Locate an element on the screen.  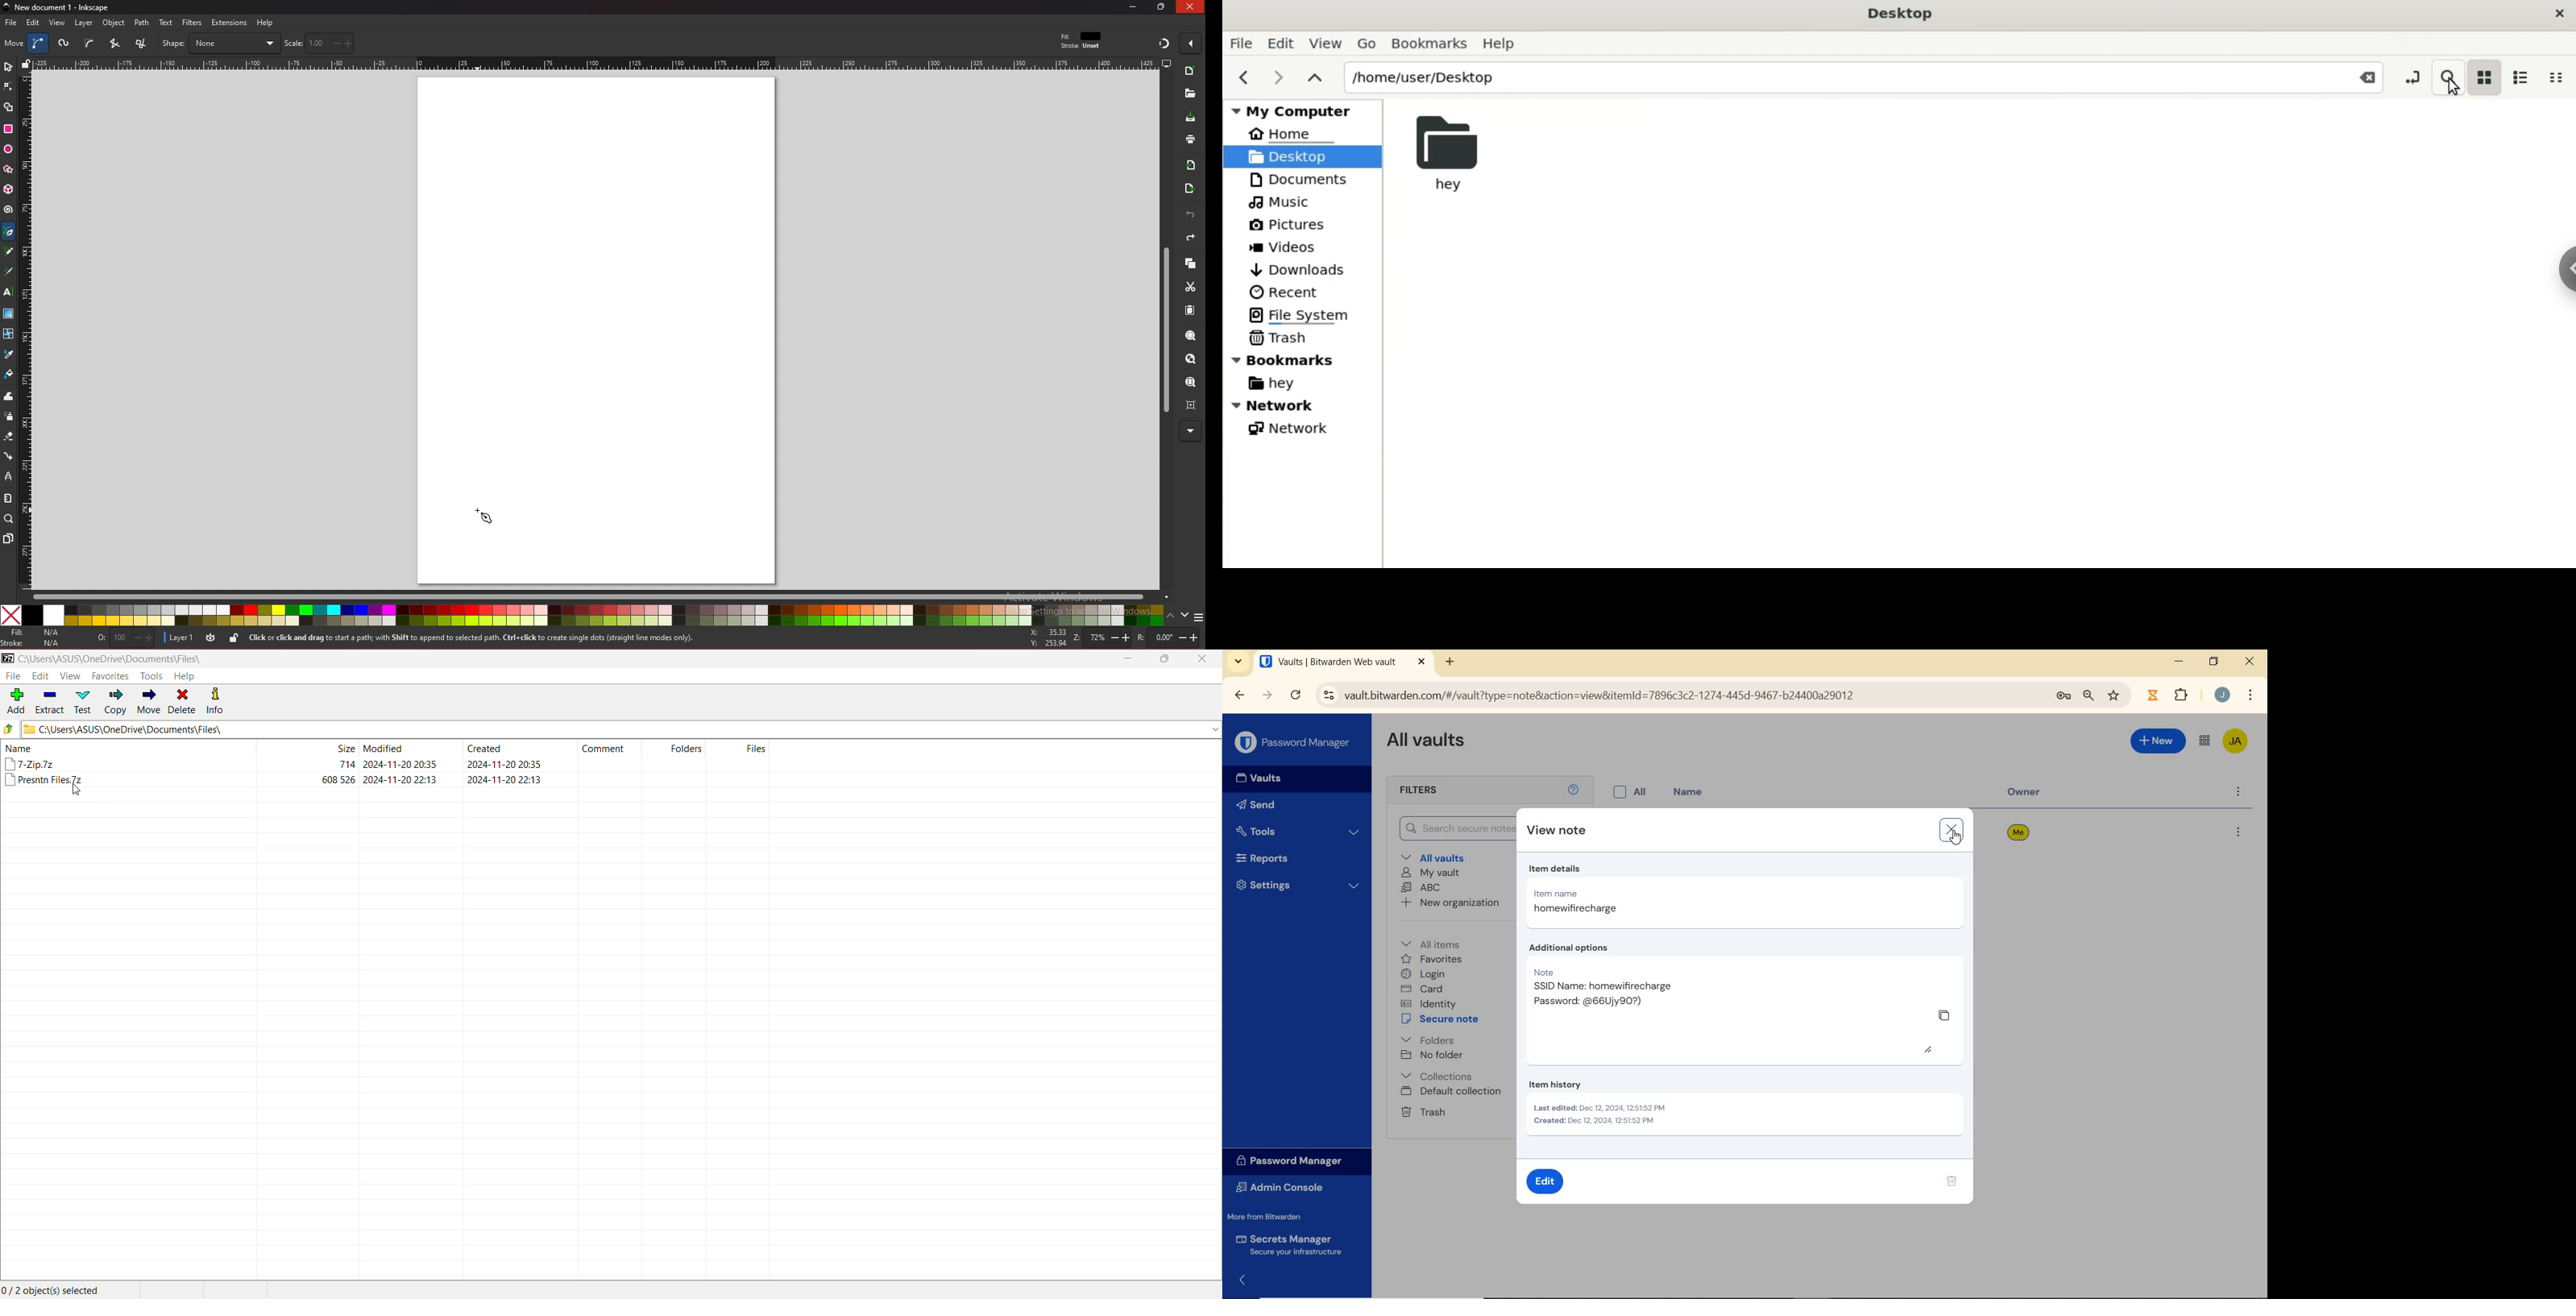
opacity is located at coordinates (124, 639).